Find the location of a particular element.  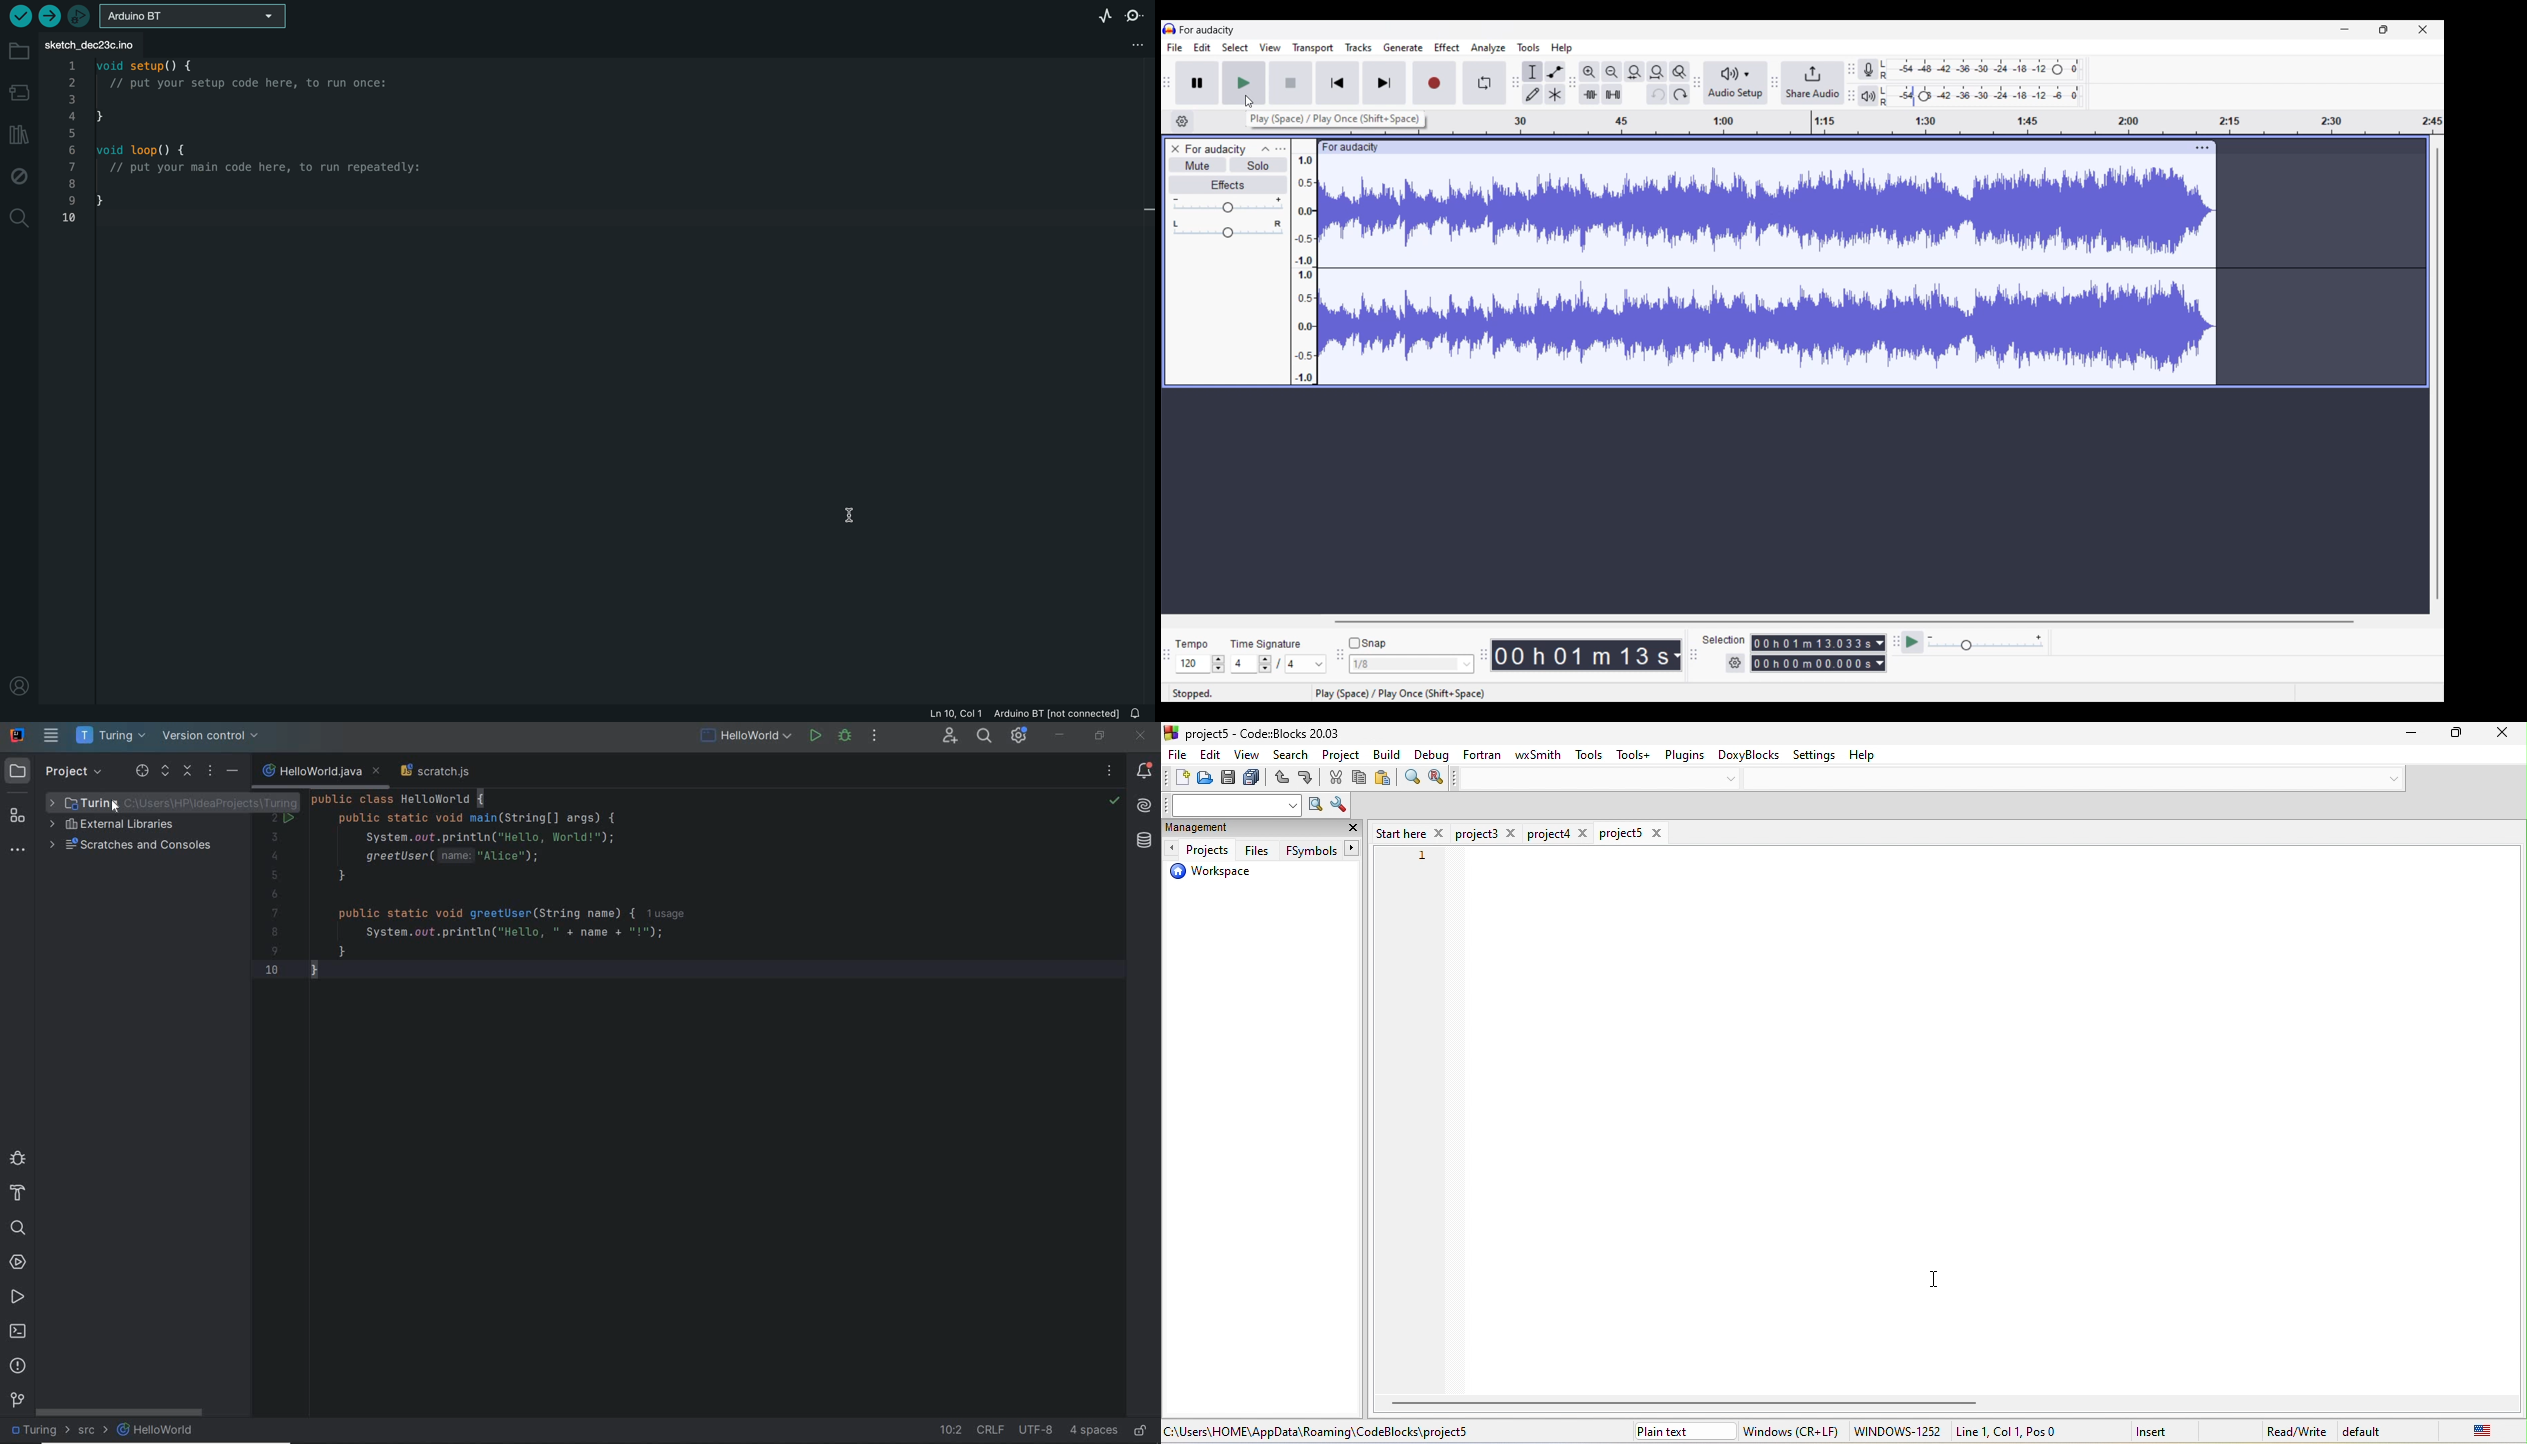

Tempo settings is located at coordinates (1200, 664).